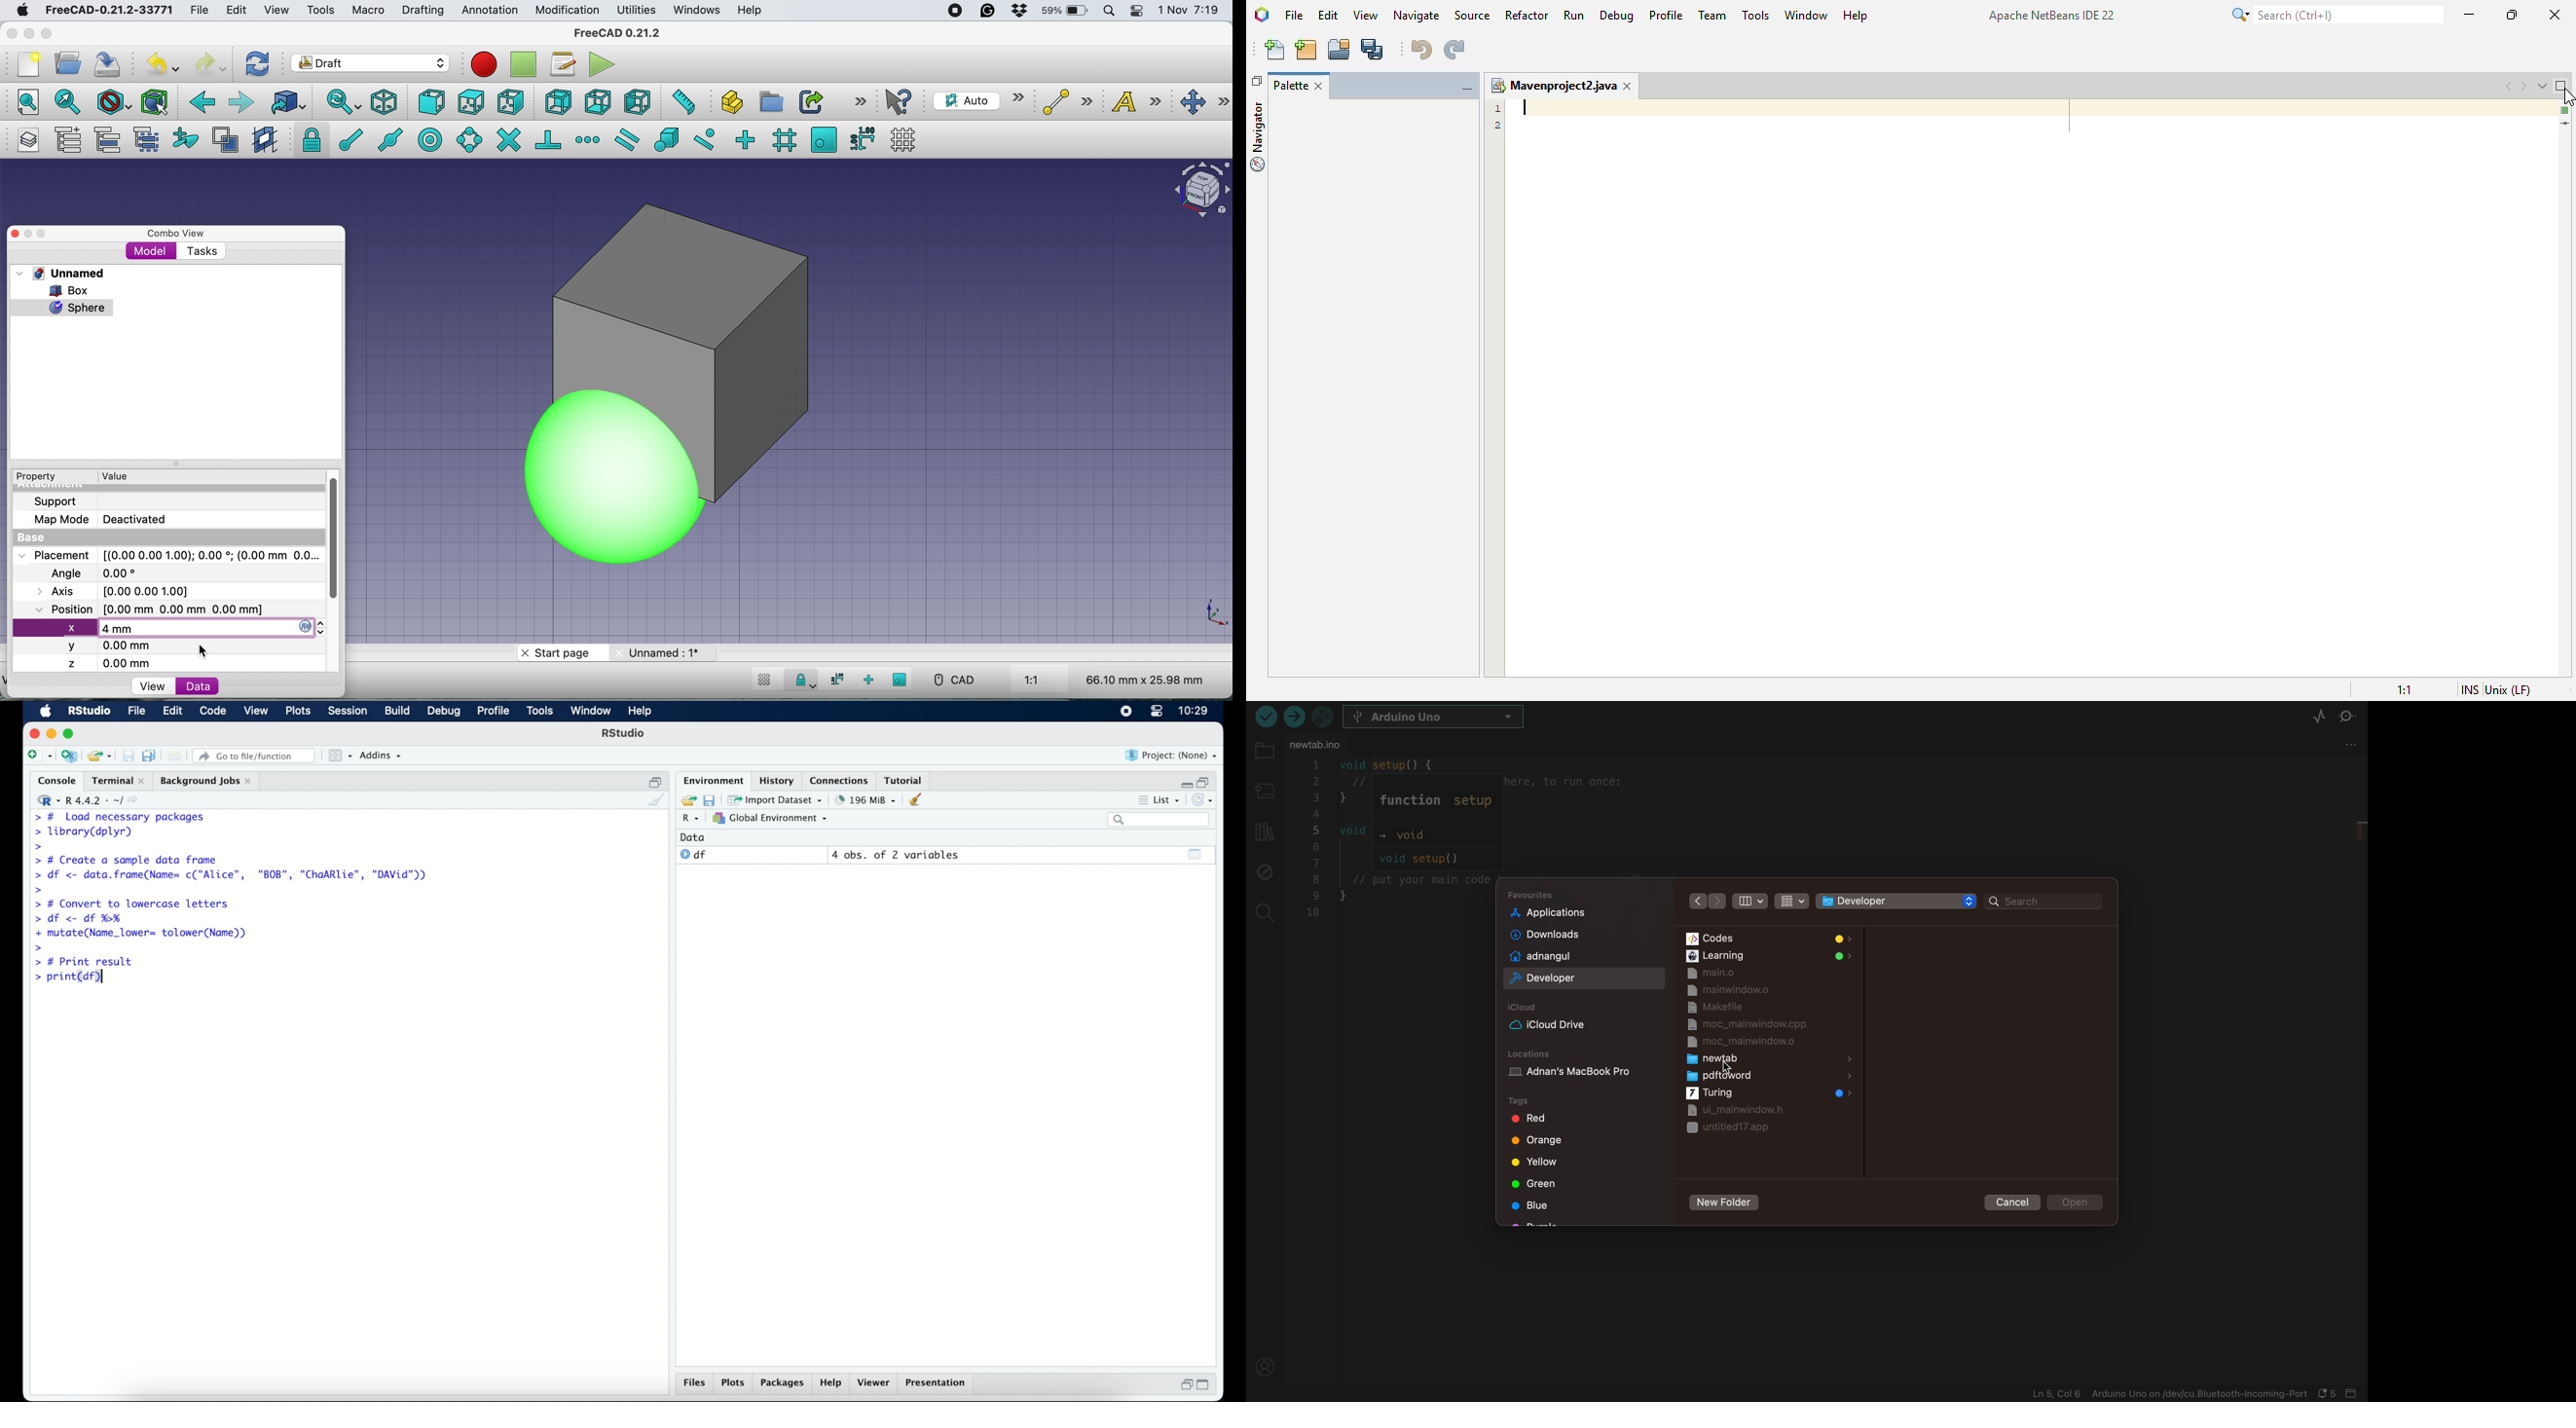 The width and height of the screenshot is (2576, 1428). What do you see at coordinates (656, 781) in the screenshot?
I see `restore down` at bounding box center [656, 781].